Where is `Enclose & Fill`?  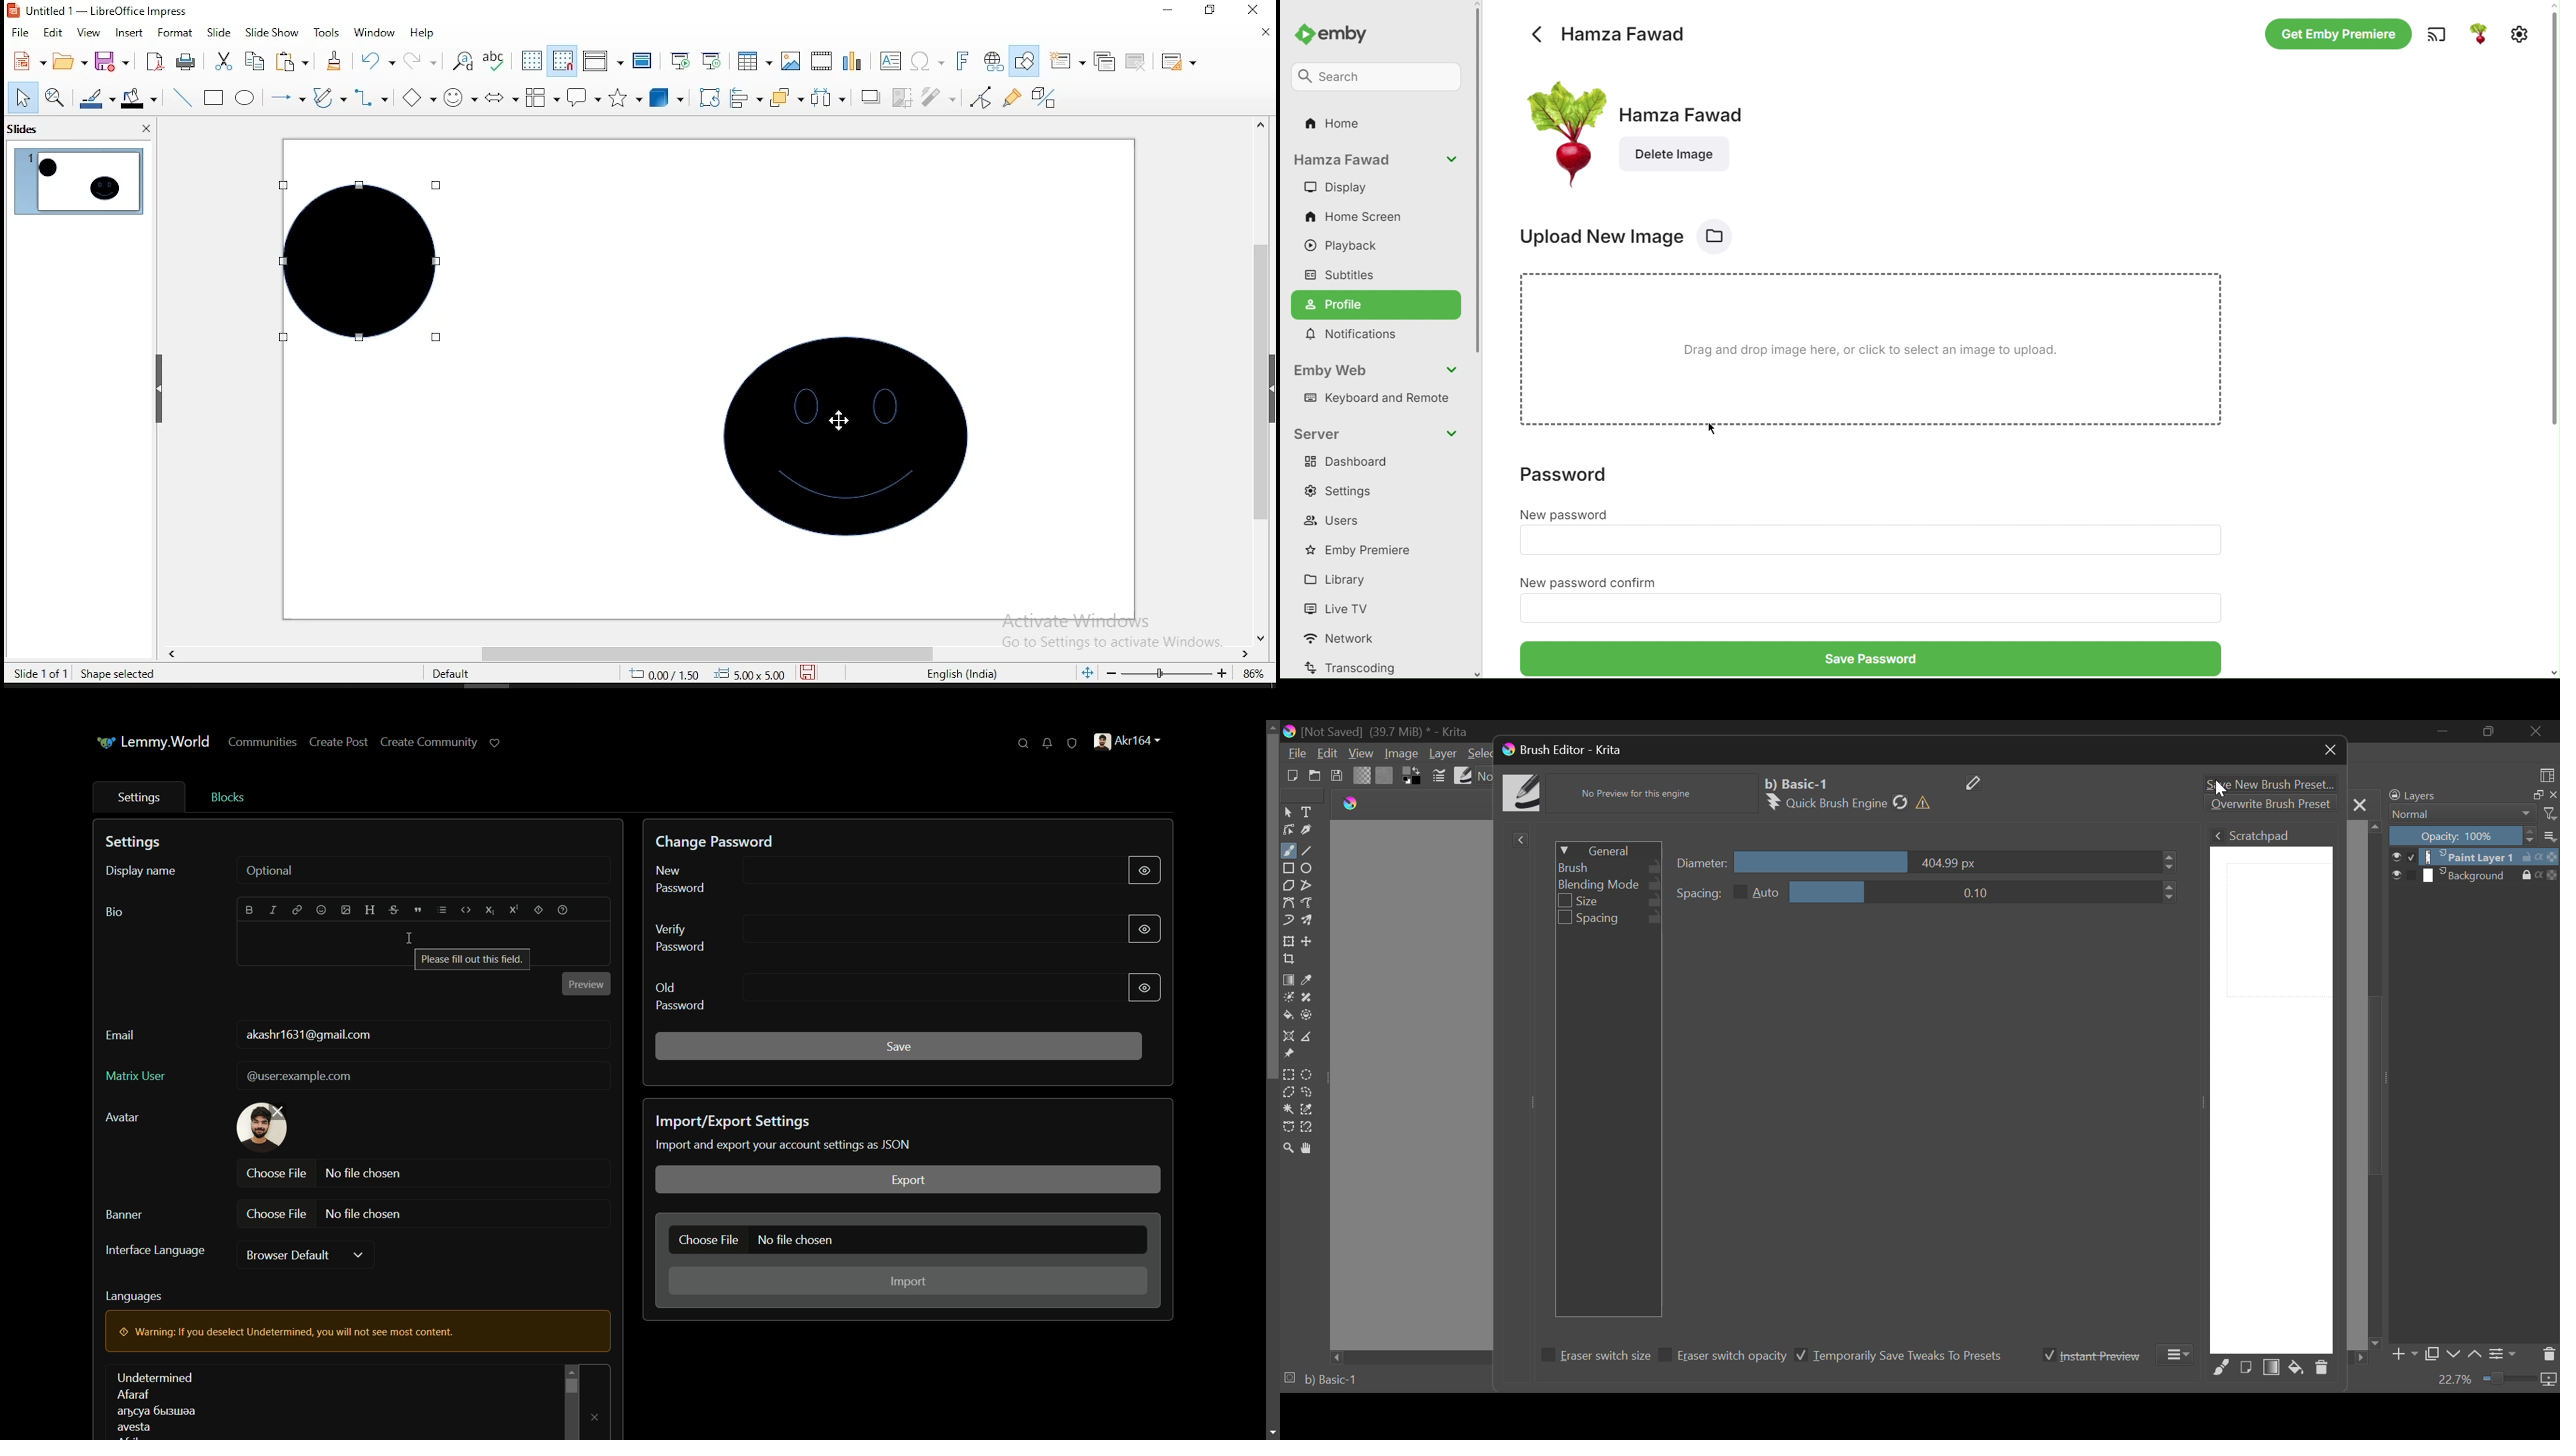
Enclose & Fill is located at coordinates (1307, 1015).